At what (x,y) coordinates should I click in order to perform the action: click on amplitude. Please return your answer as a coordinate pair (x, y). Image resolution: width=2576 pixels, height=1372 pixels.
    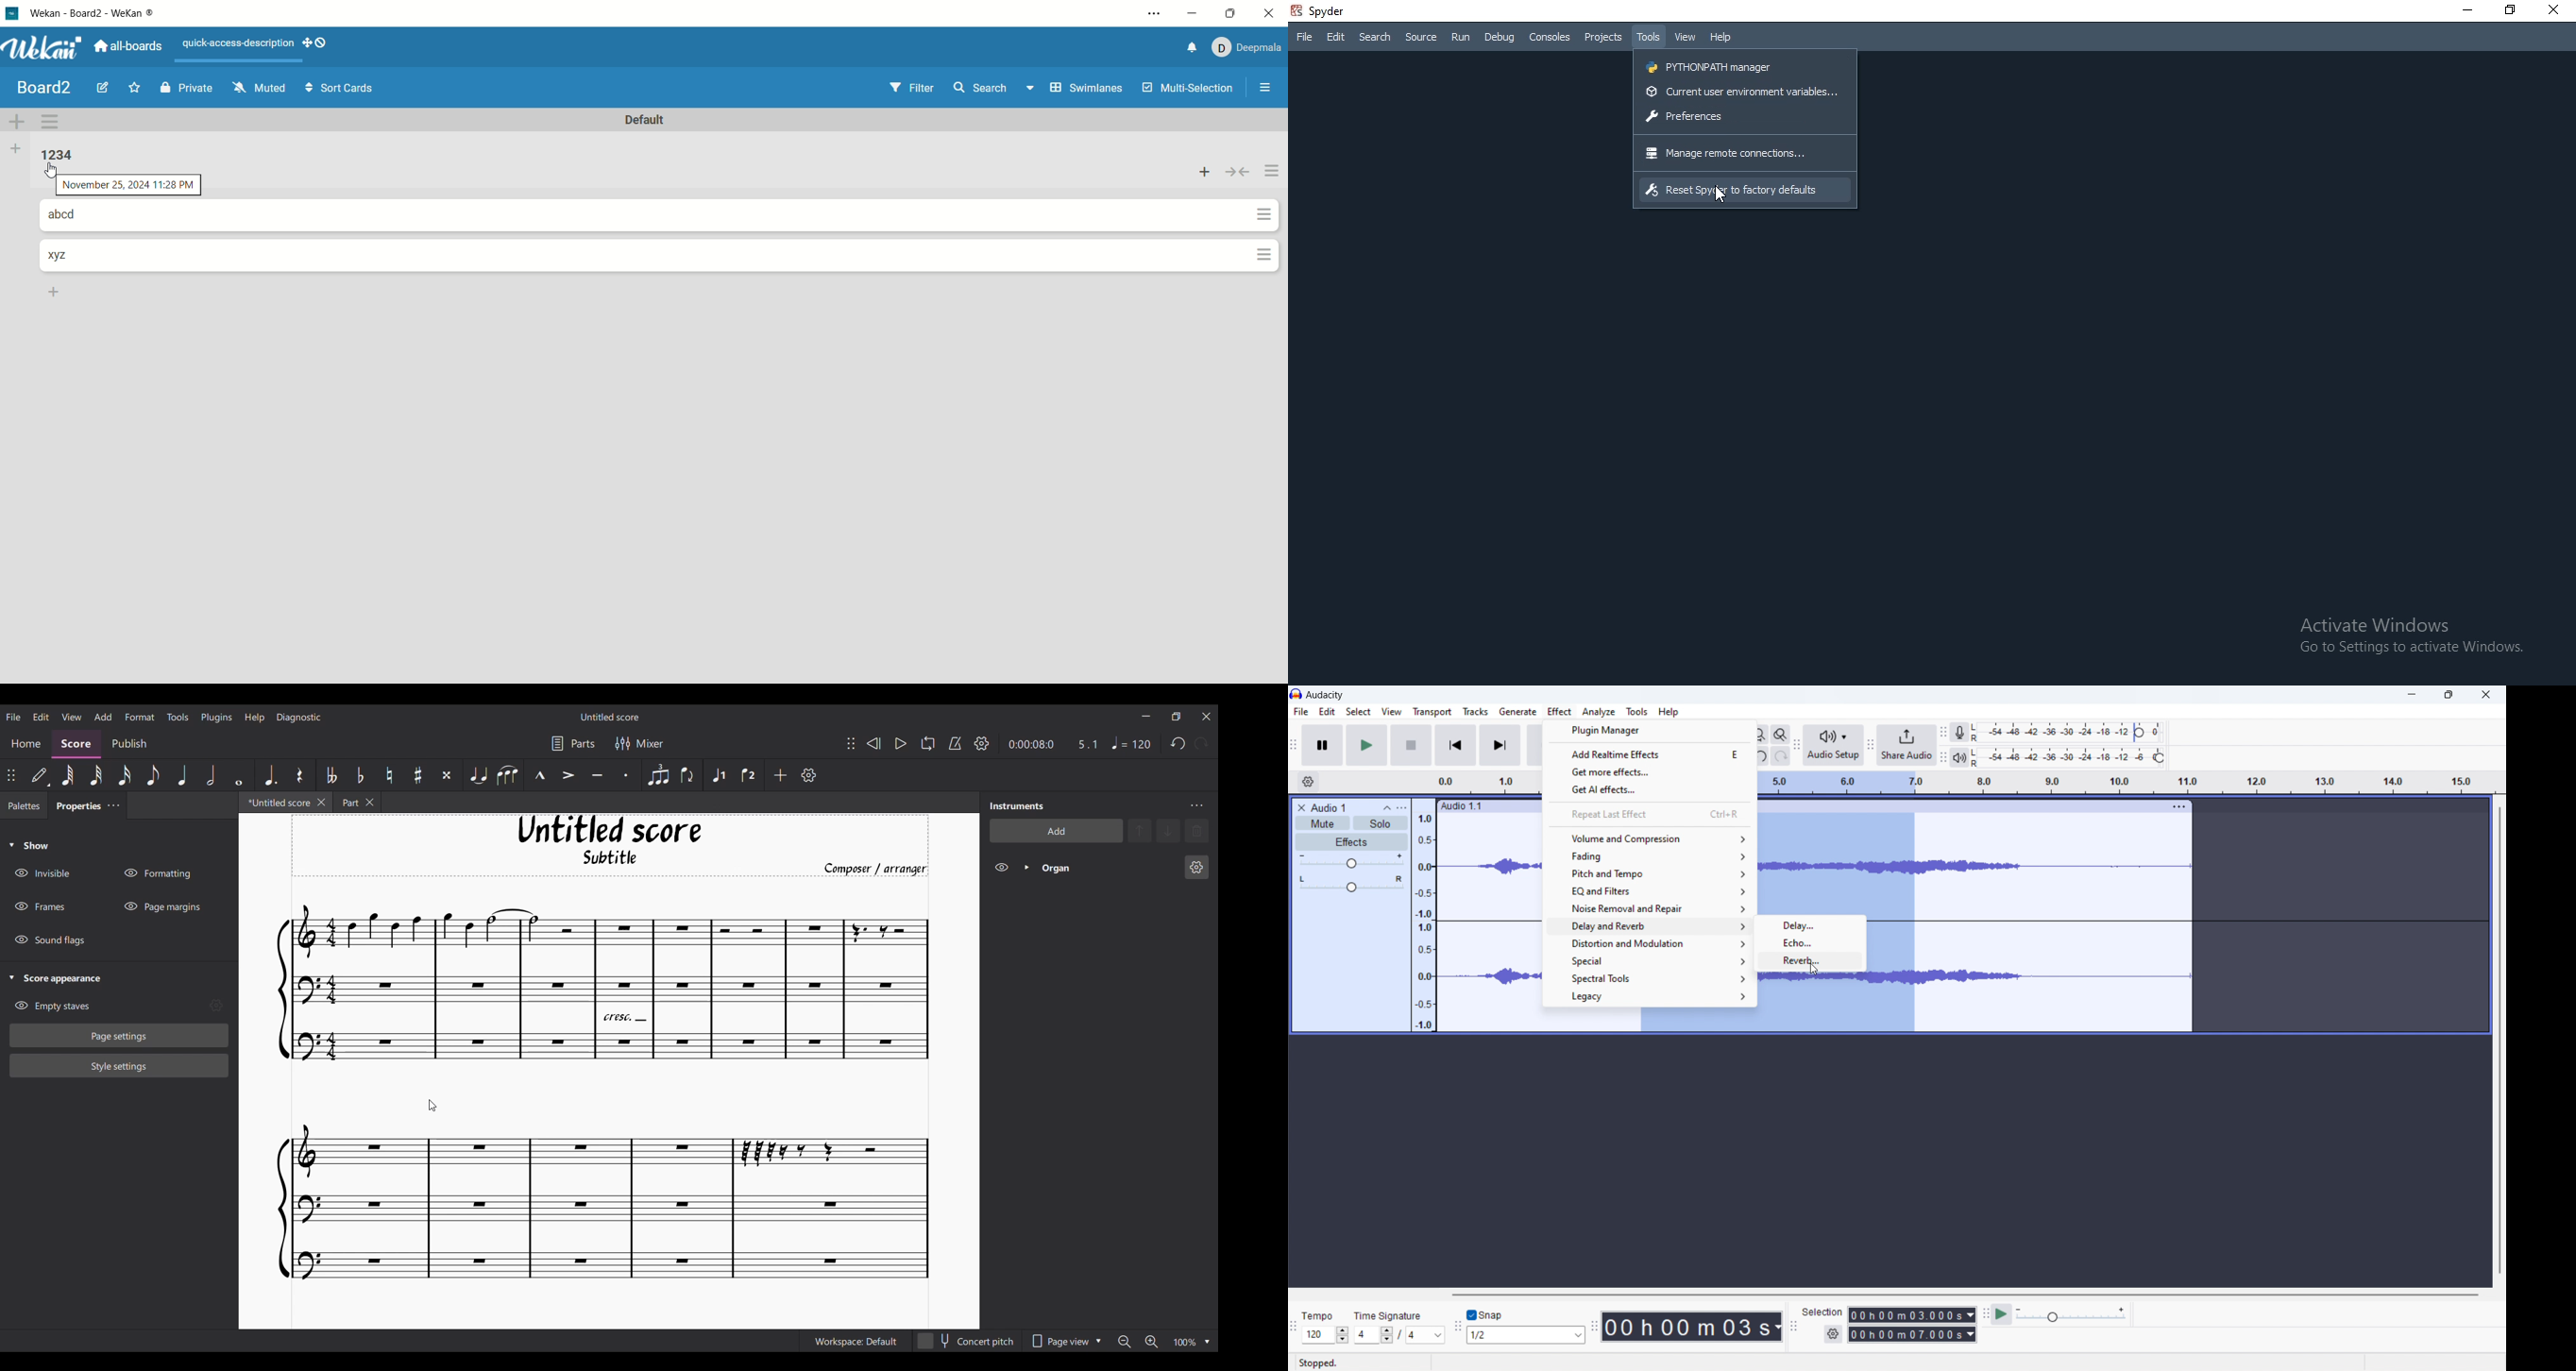
    Looking at the image, I should click on (1425, 922).